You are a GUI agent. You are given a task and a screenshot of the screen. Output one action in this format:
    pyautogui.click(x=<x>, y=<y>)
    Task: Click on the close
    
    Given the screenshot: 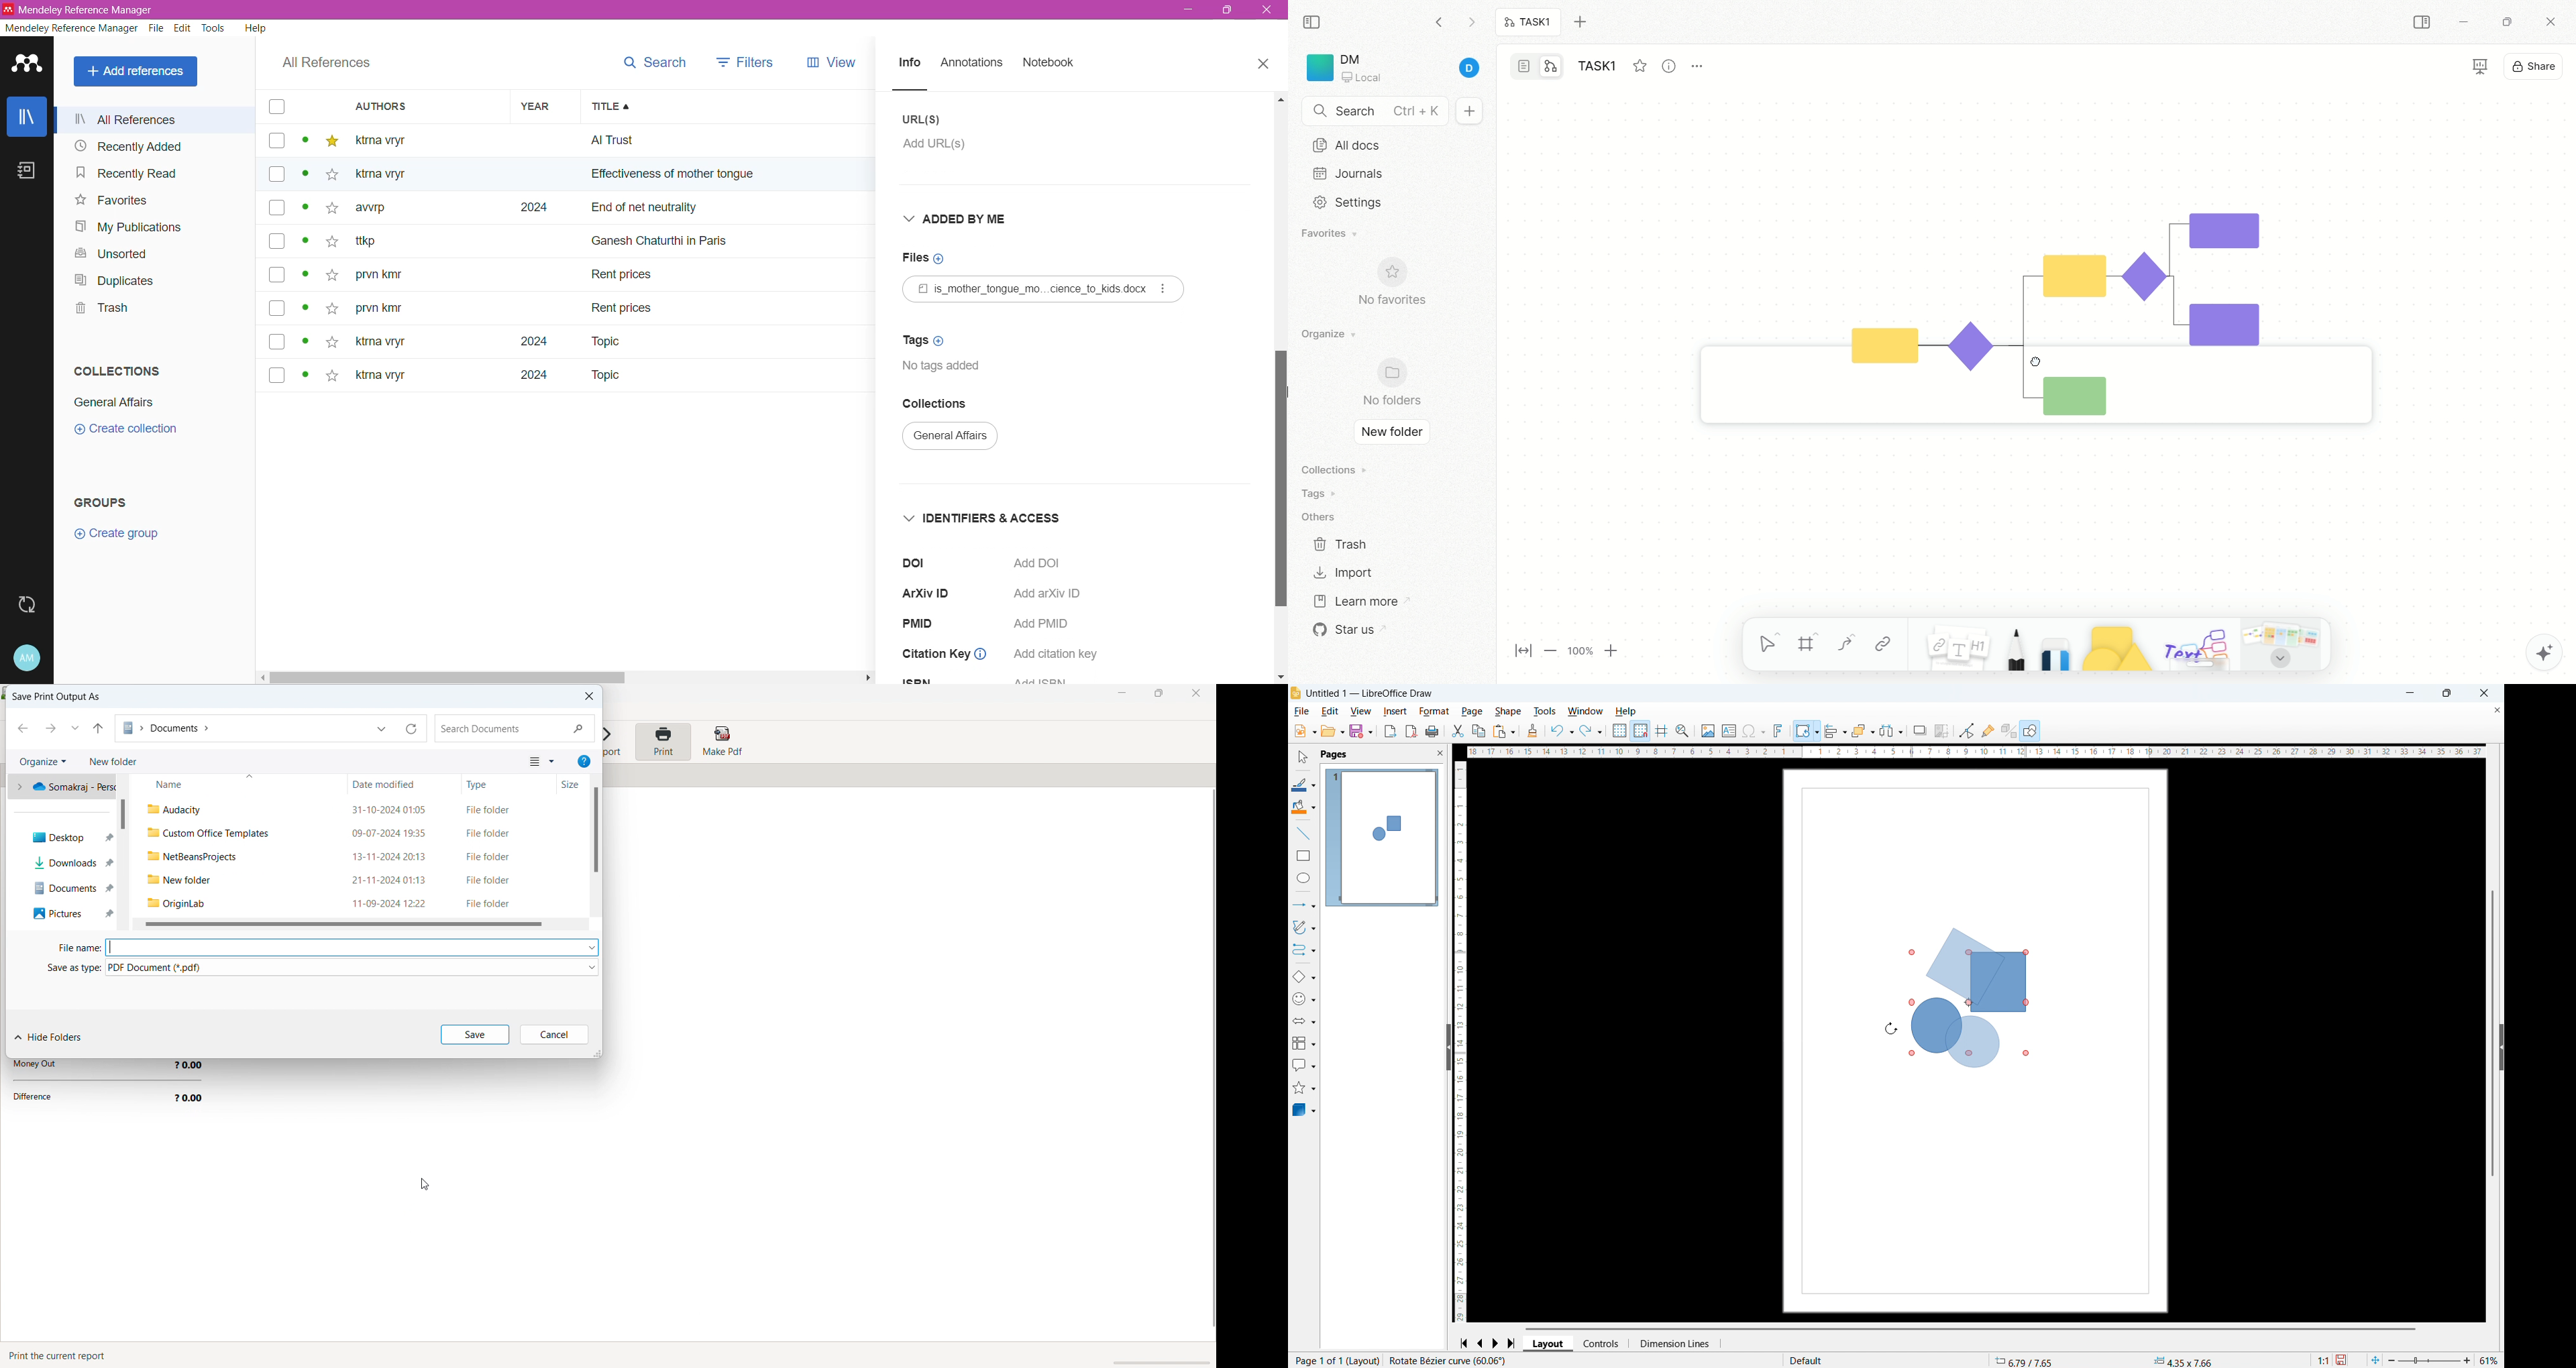 What is the action you would take?
    pyautogui.click(x=2553, y=23)
    